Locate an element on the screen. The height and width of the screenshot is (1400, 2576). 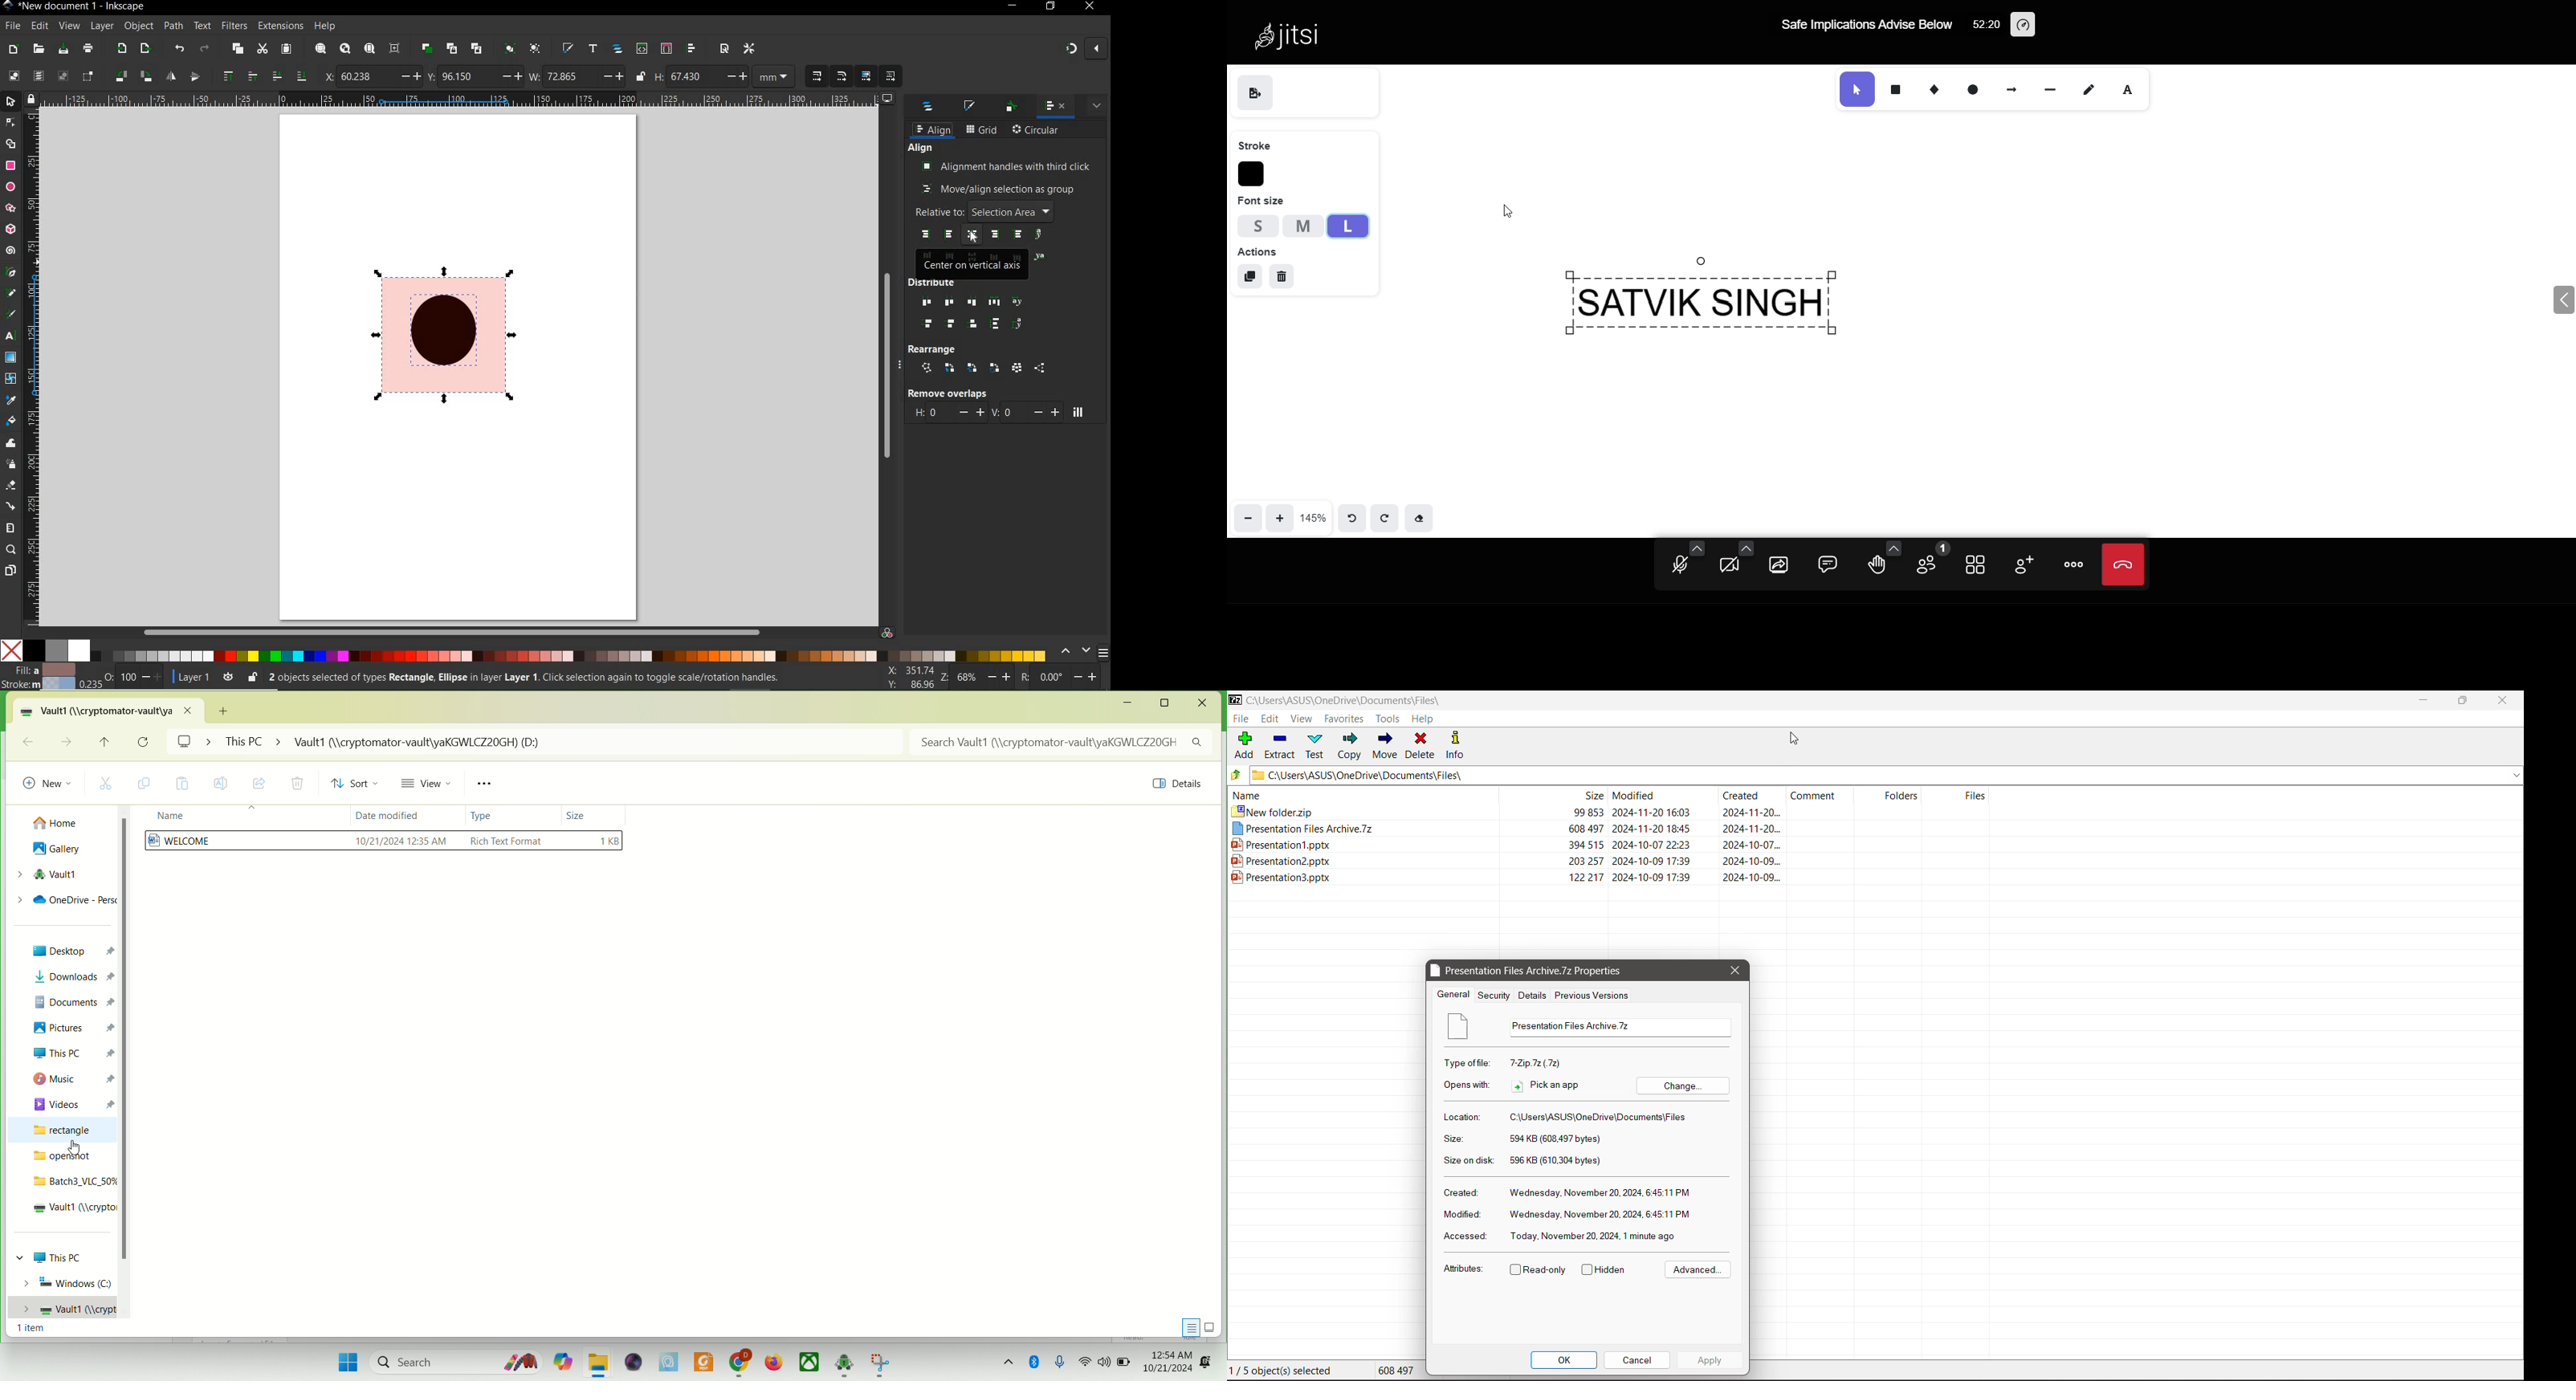
video player is located at coordinates (631, 1361).